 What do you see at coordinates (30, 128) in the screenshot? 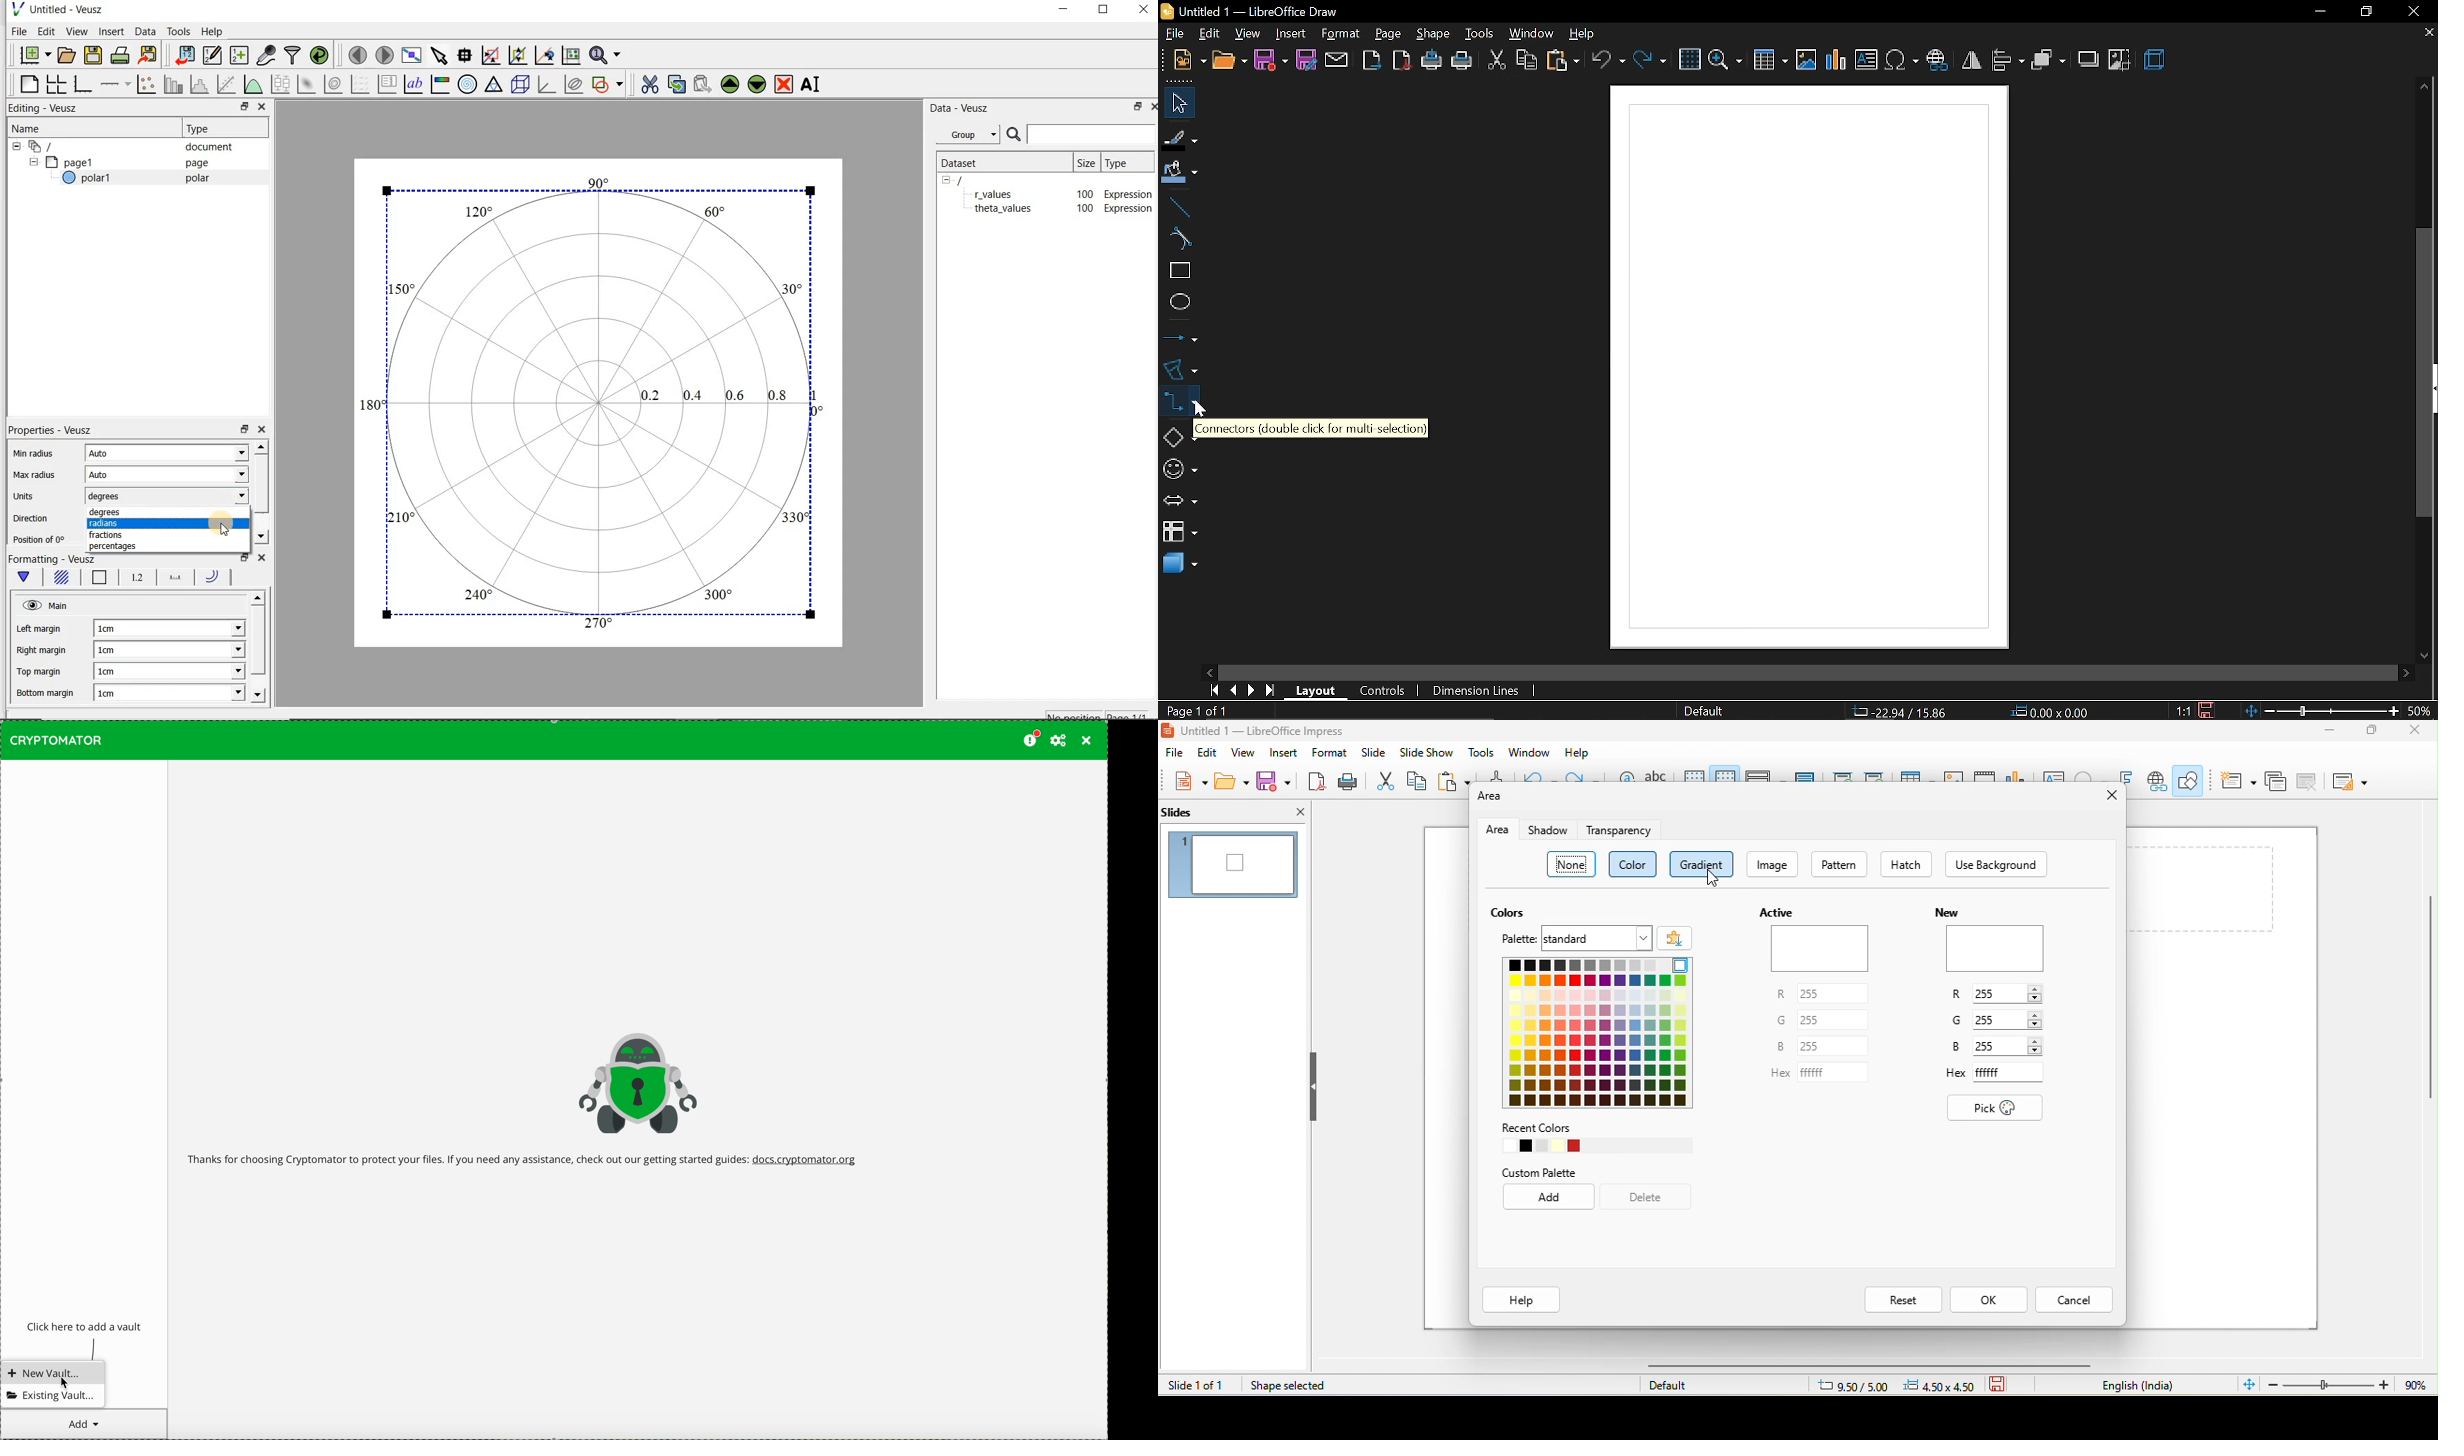
I see `Name` at bounding box center [30, 128].